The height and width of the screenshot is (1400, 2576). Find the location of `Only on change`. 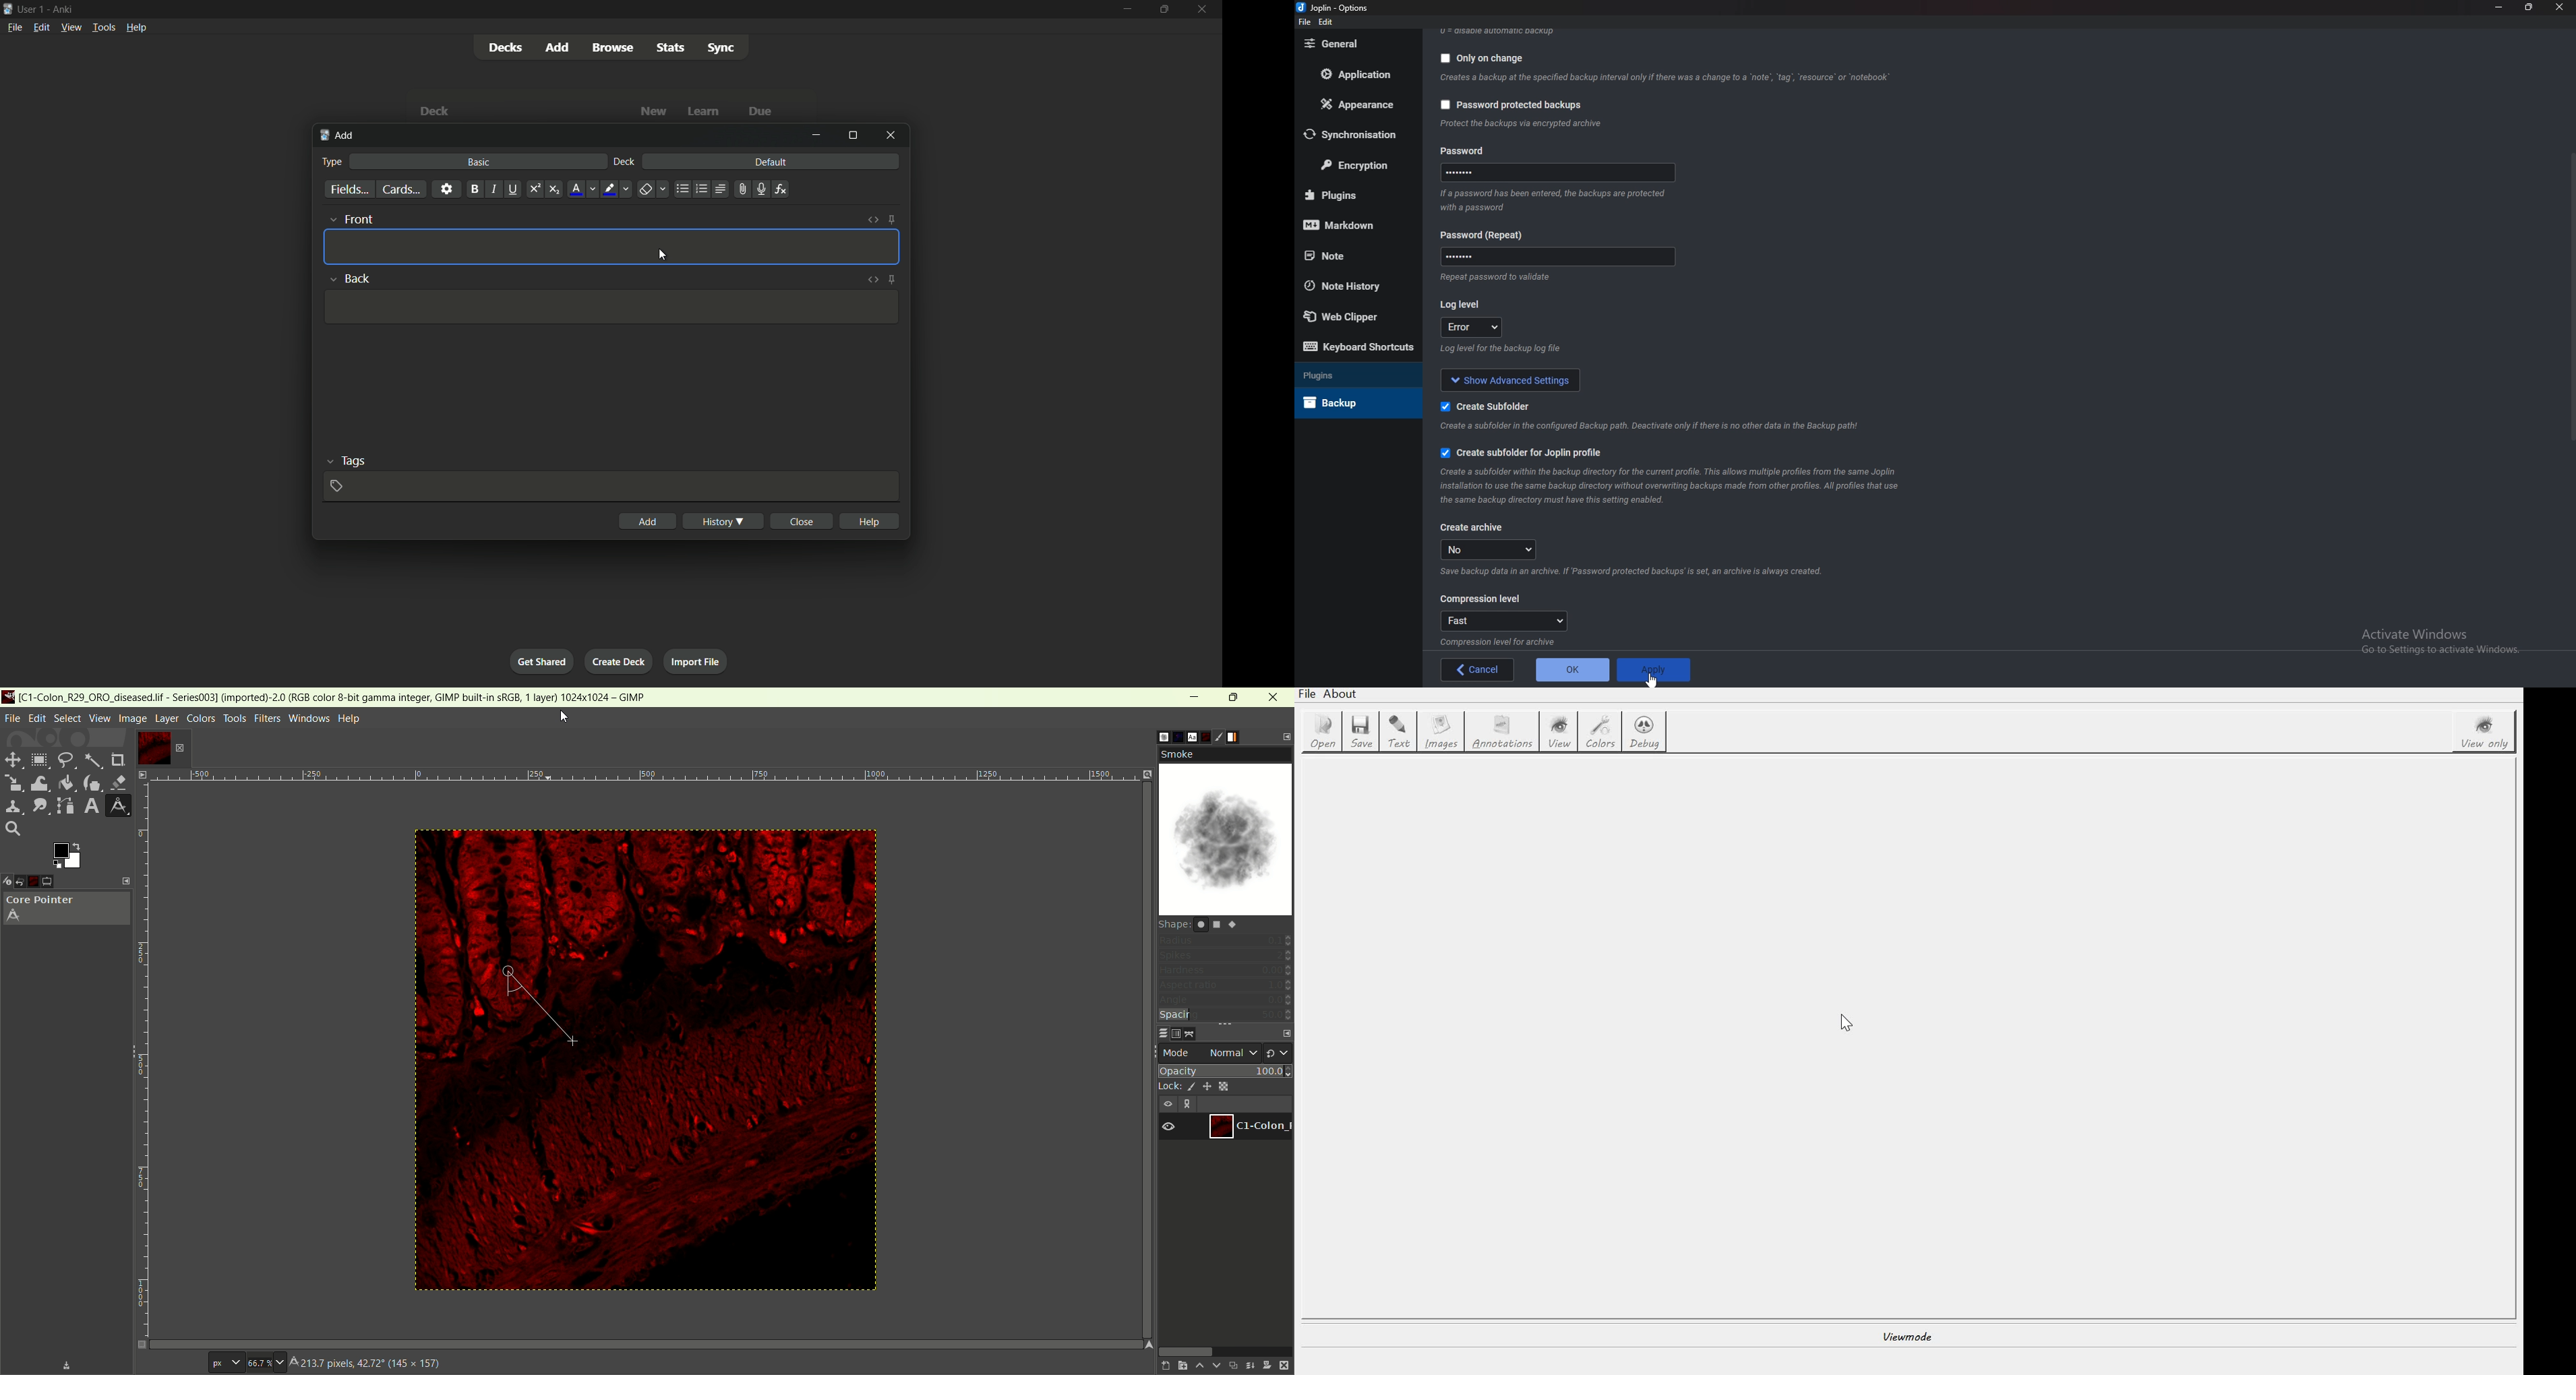

Only on change is located at coordinates (1478, 60).